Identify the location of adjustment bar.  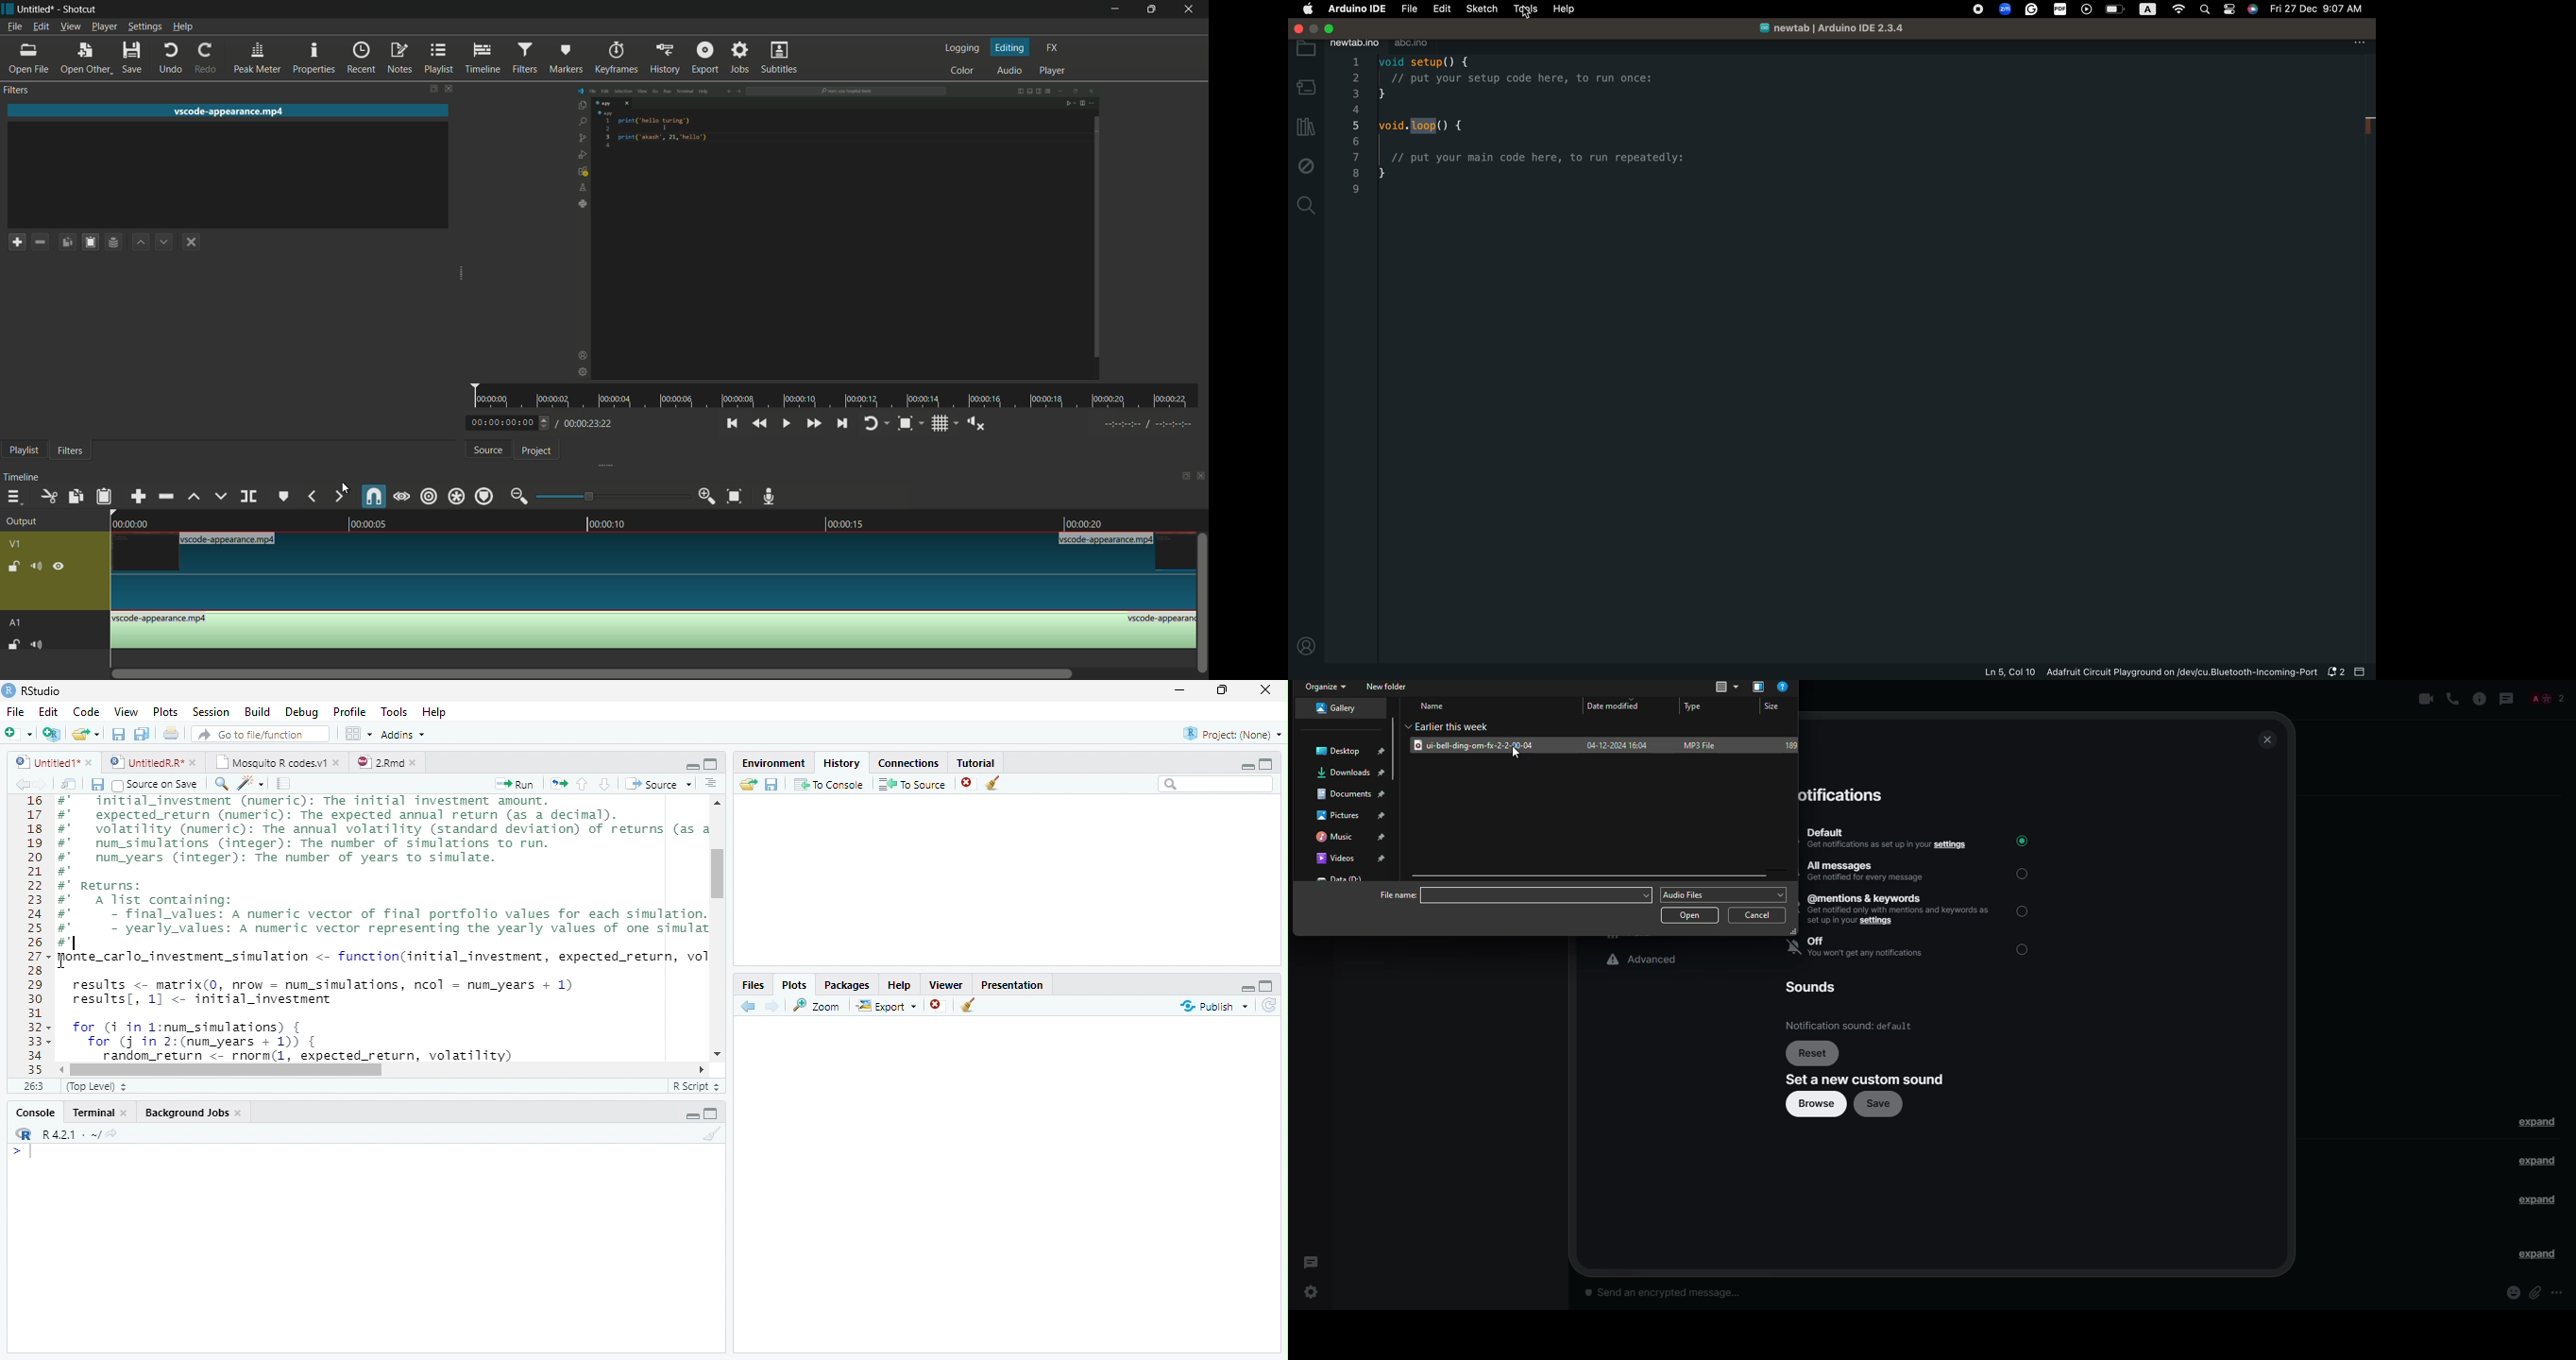
(611, 496).